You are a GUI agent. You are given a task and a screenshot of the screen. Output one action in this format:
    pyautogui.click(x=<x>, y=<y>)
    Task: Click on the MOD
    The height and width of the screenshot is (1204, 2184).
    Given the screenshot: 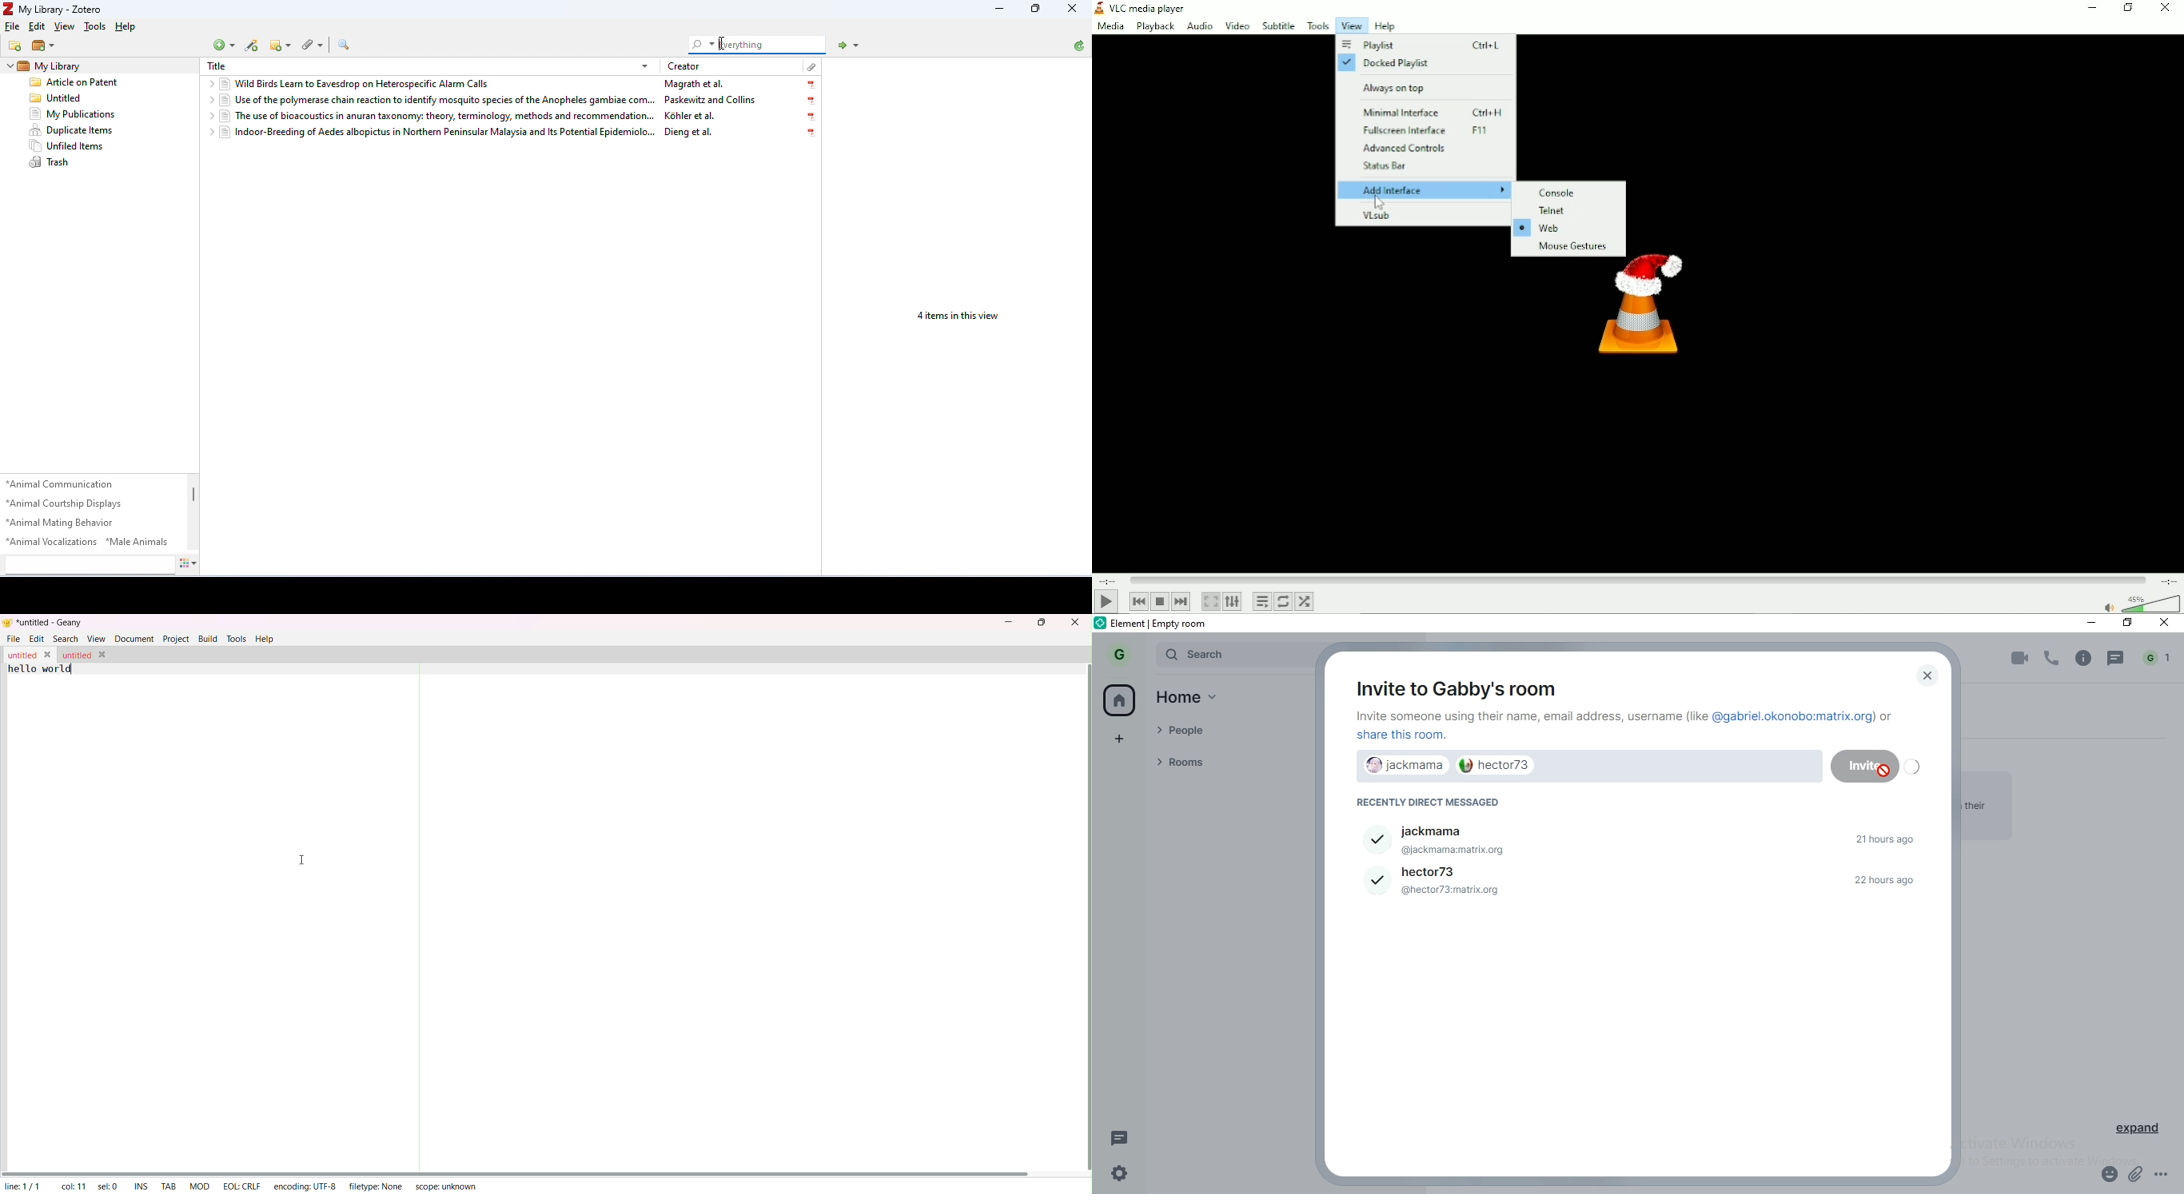 What is the action you would take?
    pyautogui.click(x=198, y=1187)
    